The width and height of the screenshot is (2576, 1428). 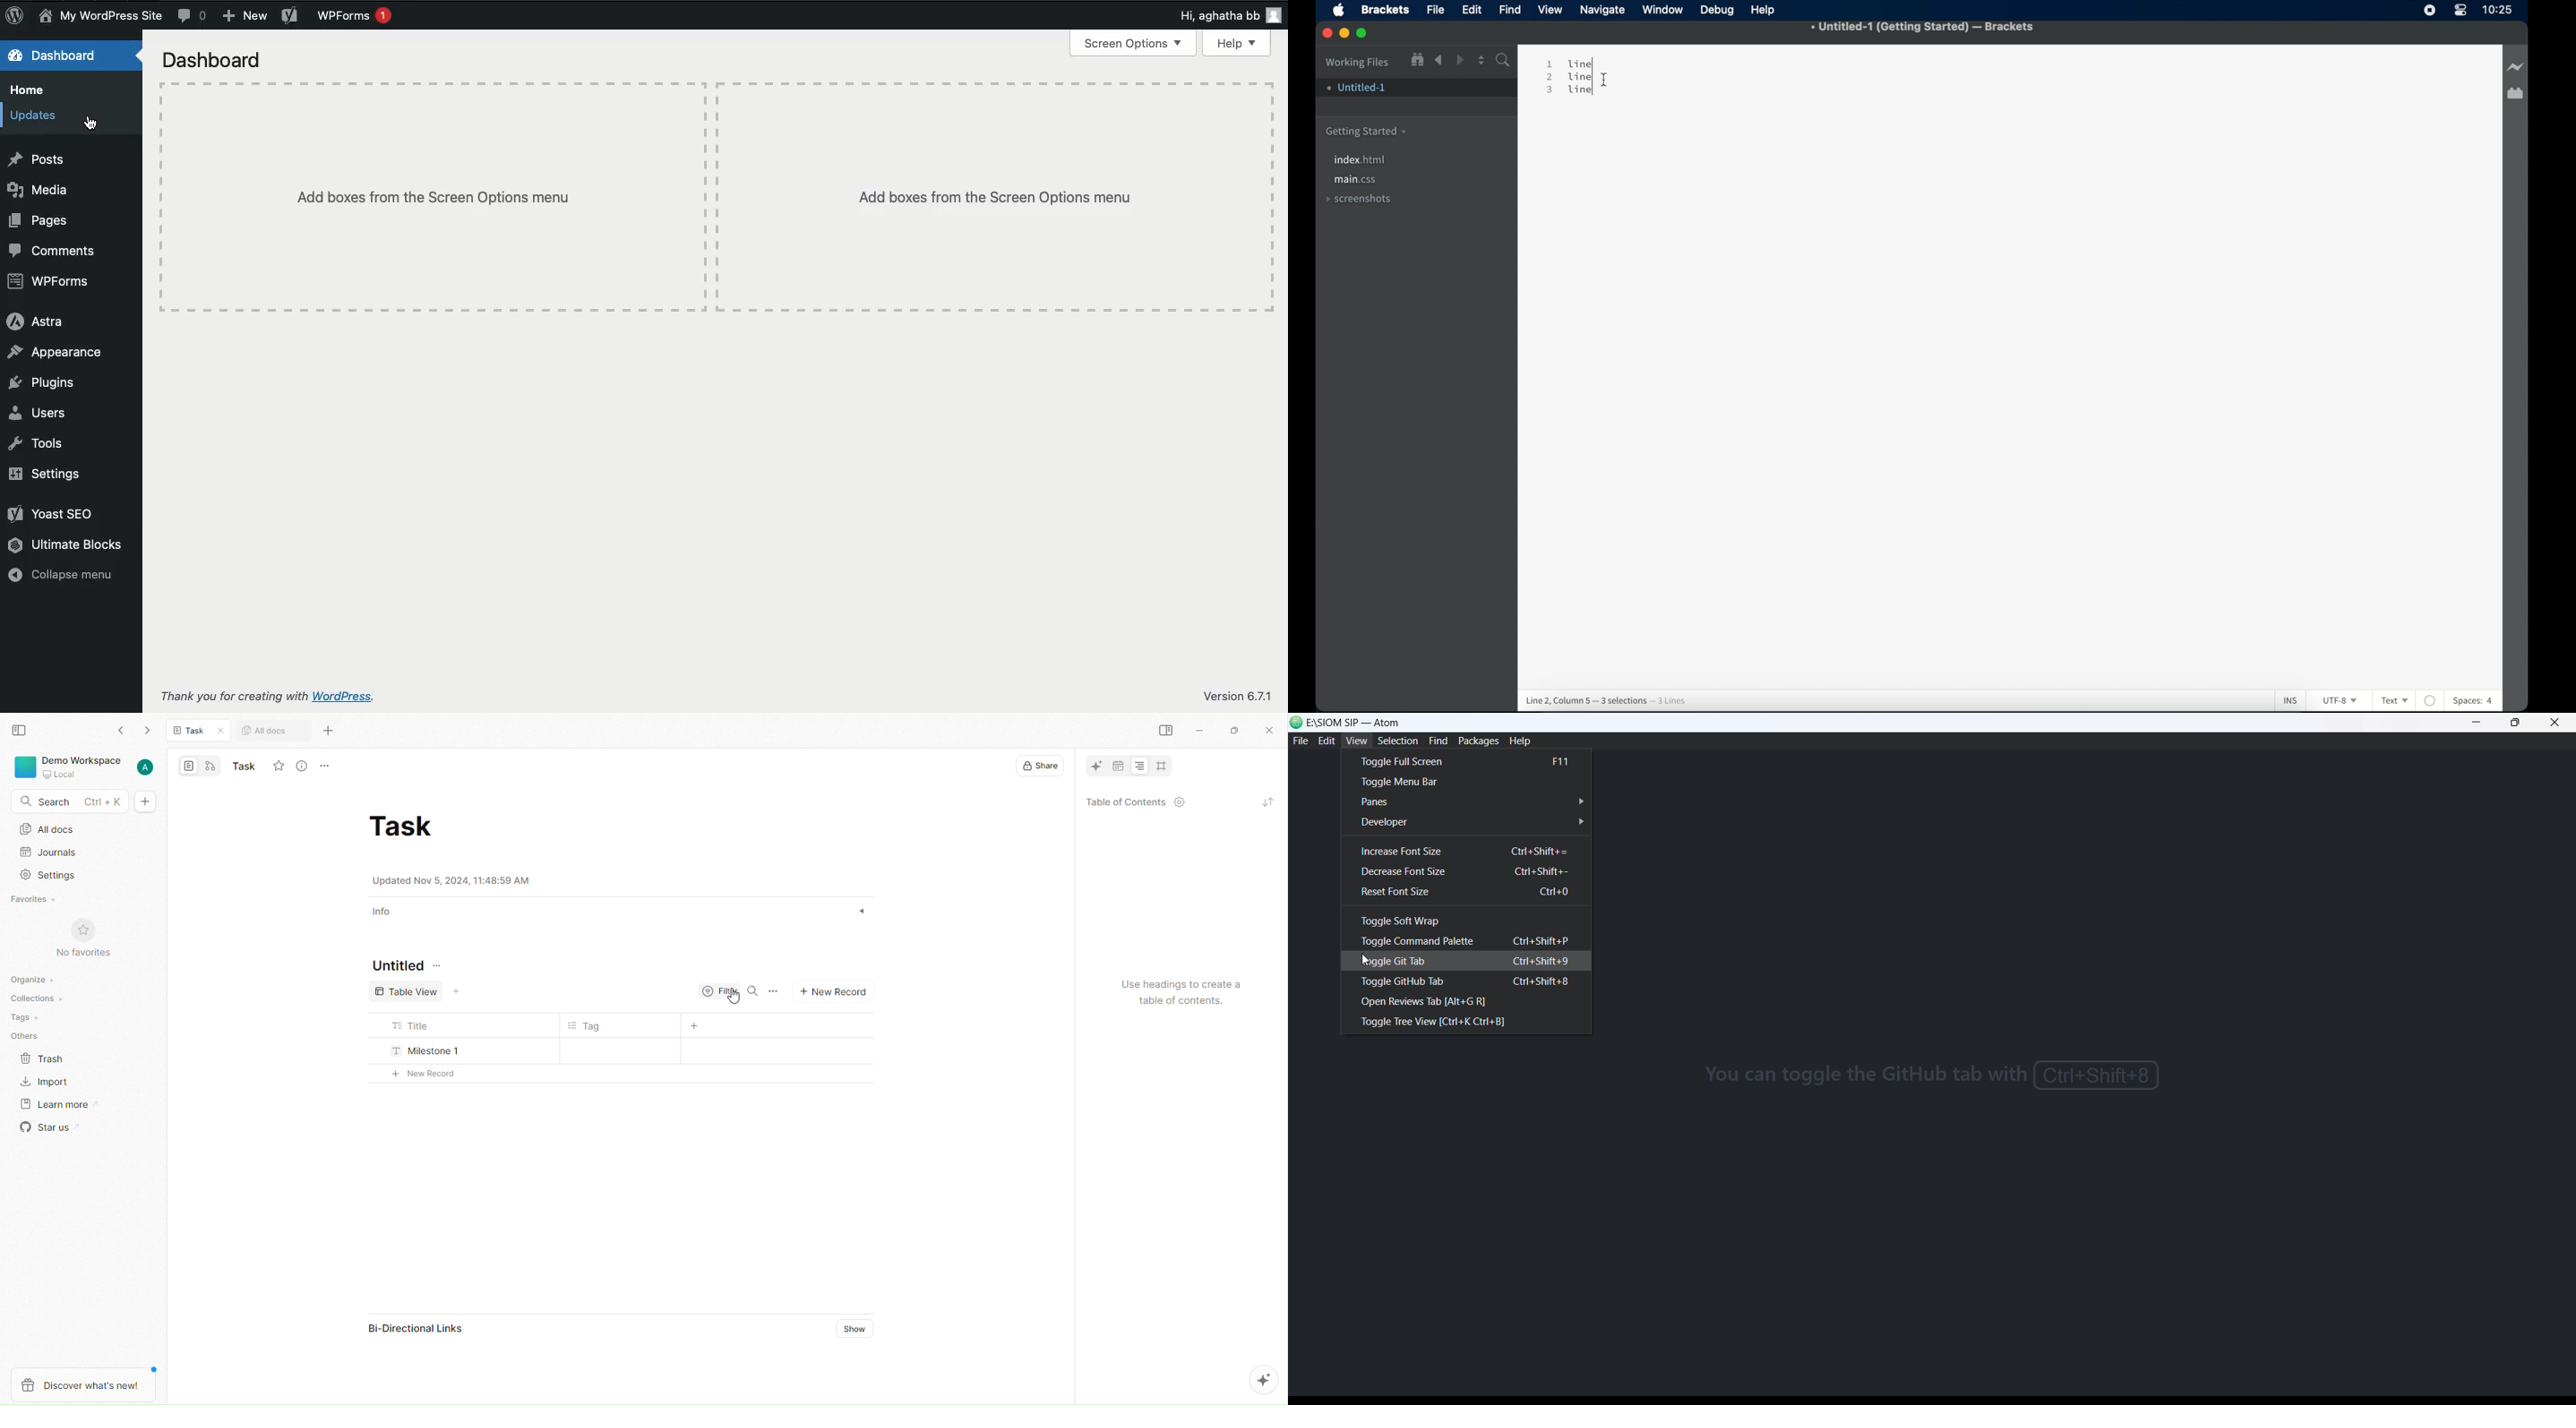 I want to click on you can toggle github using shortcut, so click(x=1933, y=1077).